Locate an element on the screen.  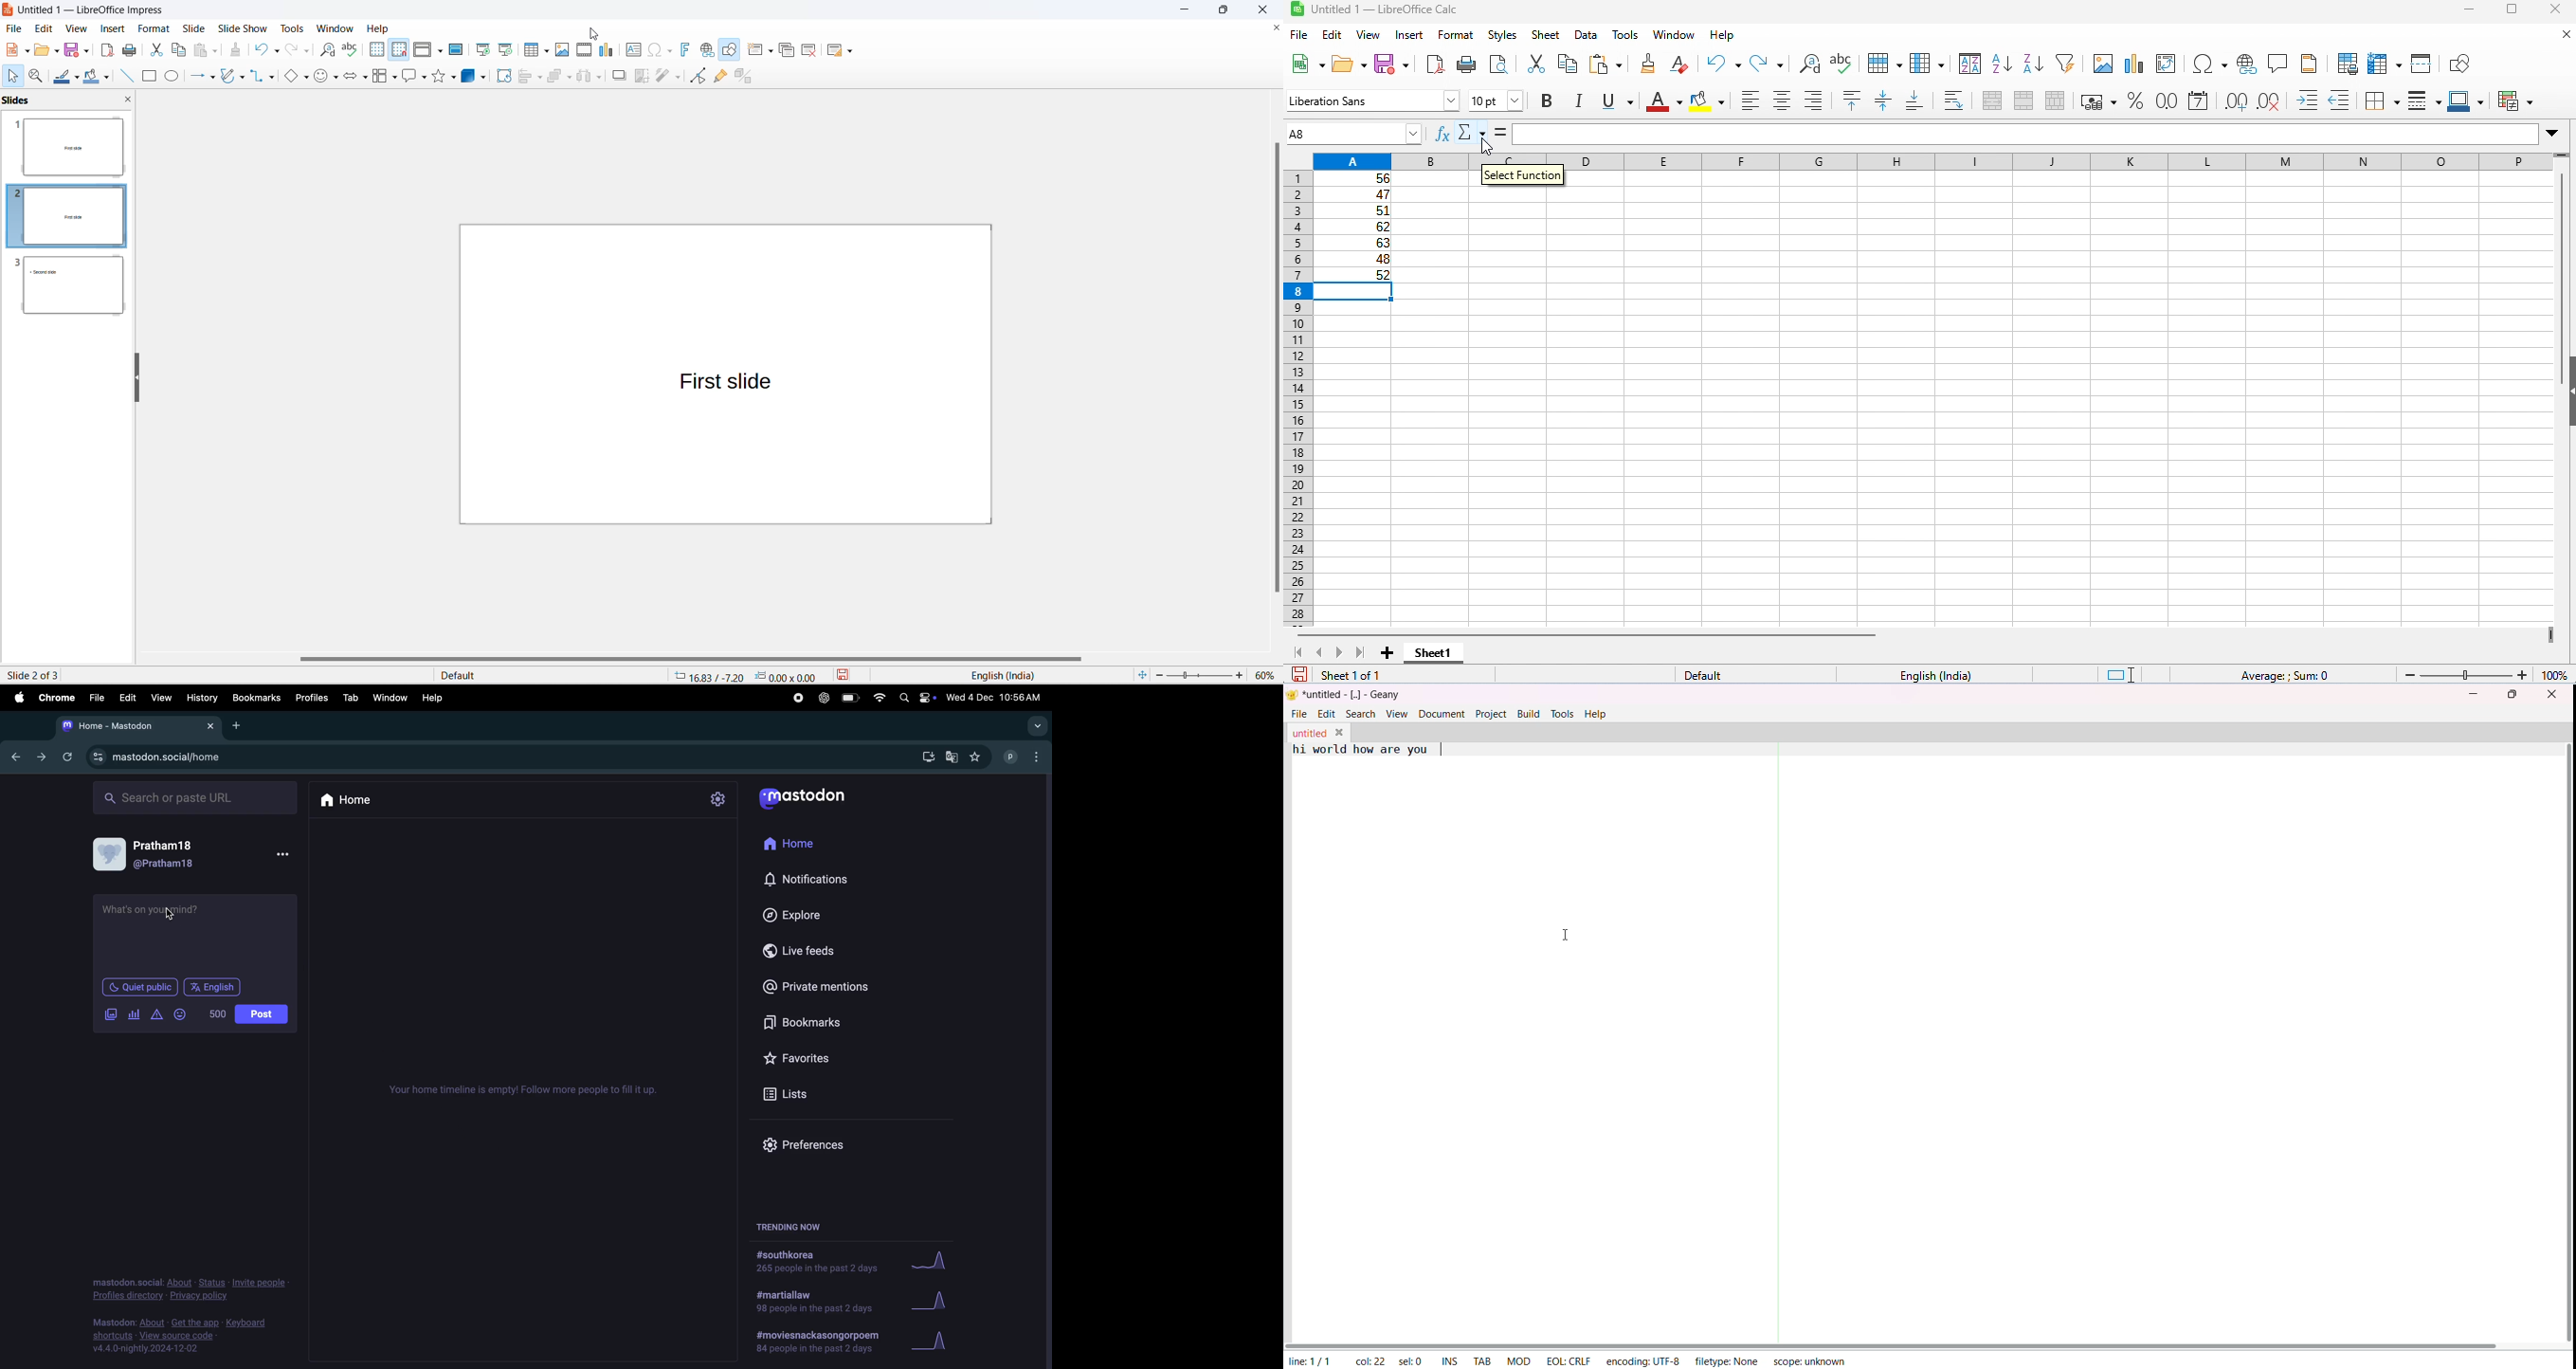
redo is located at coordinates (292, 49).